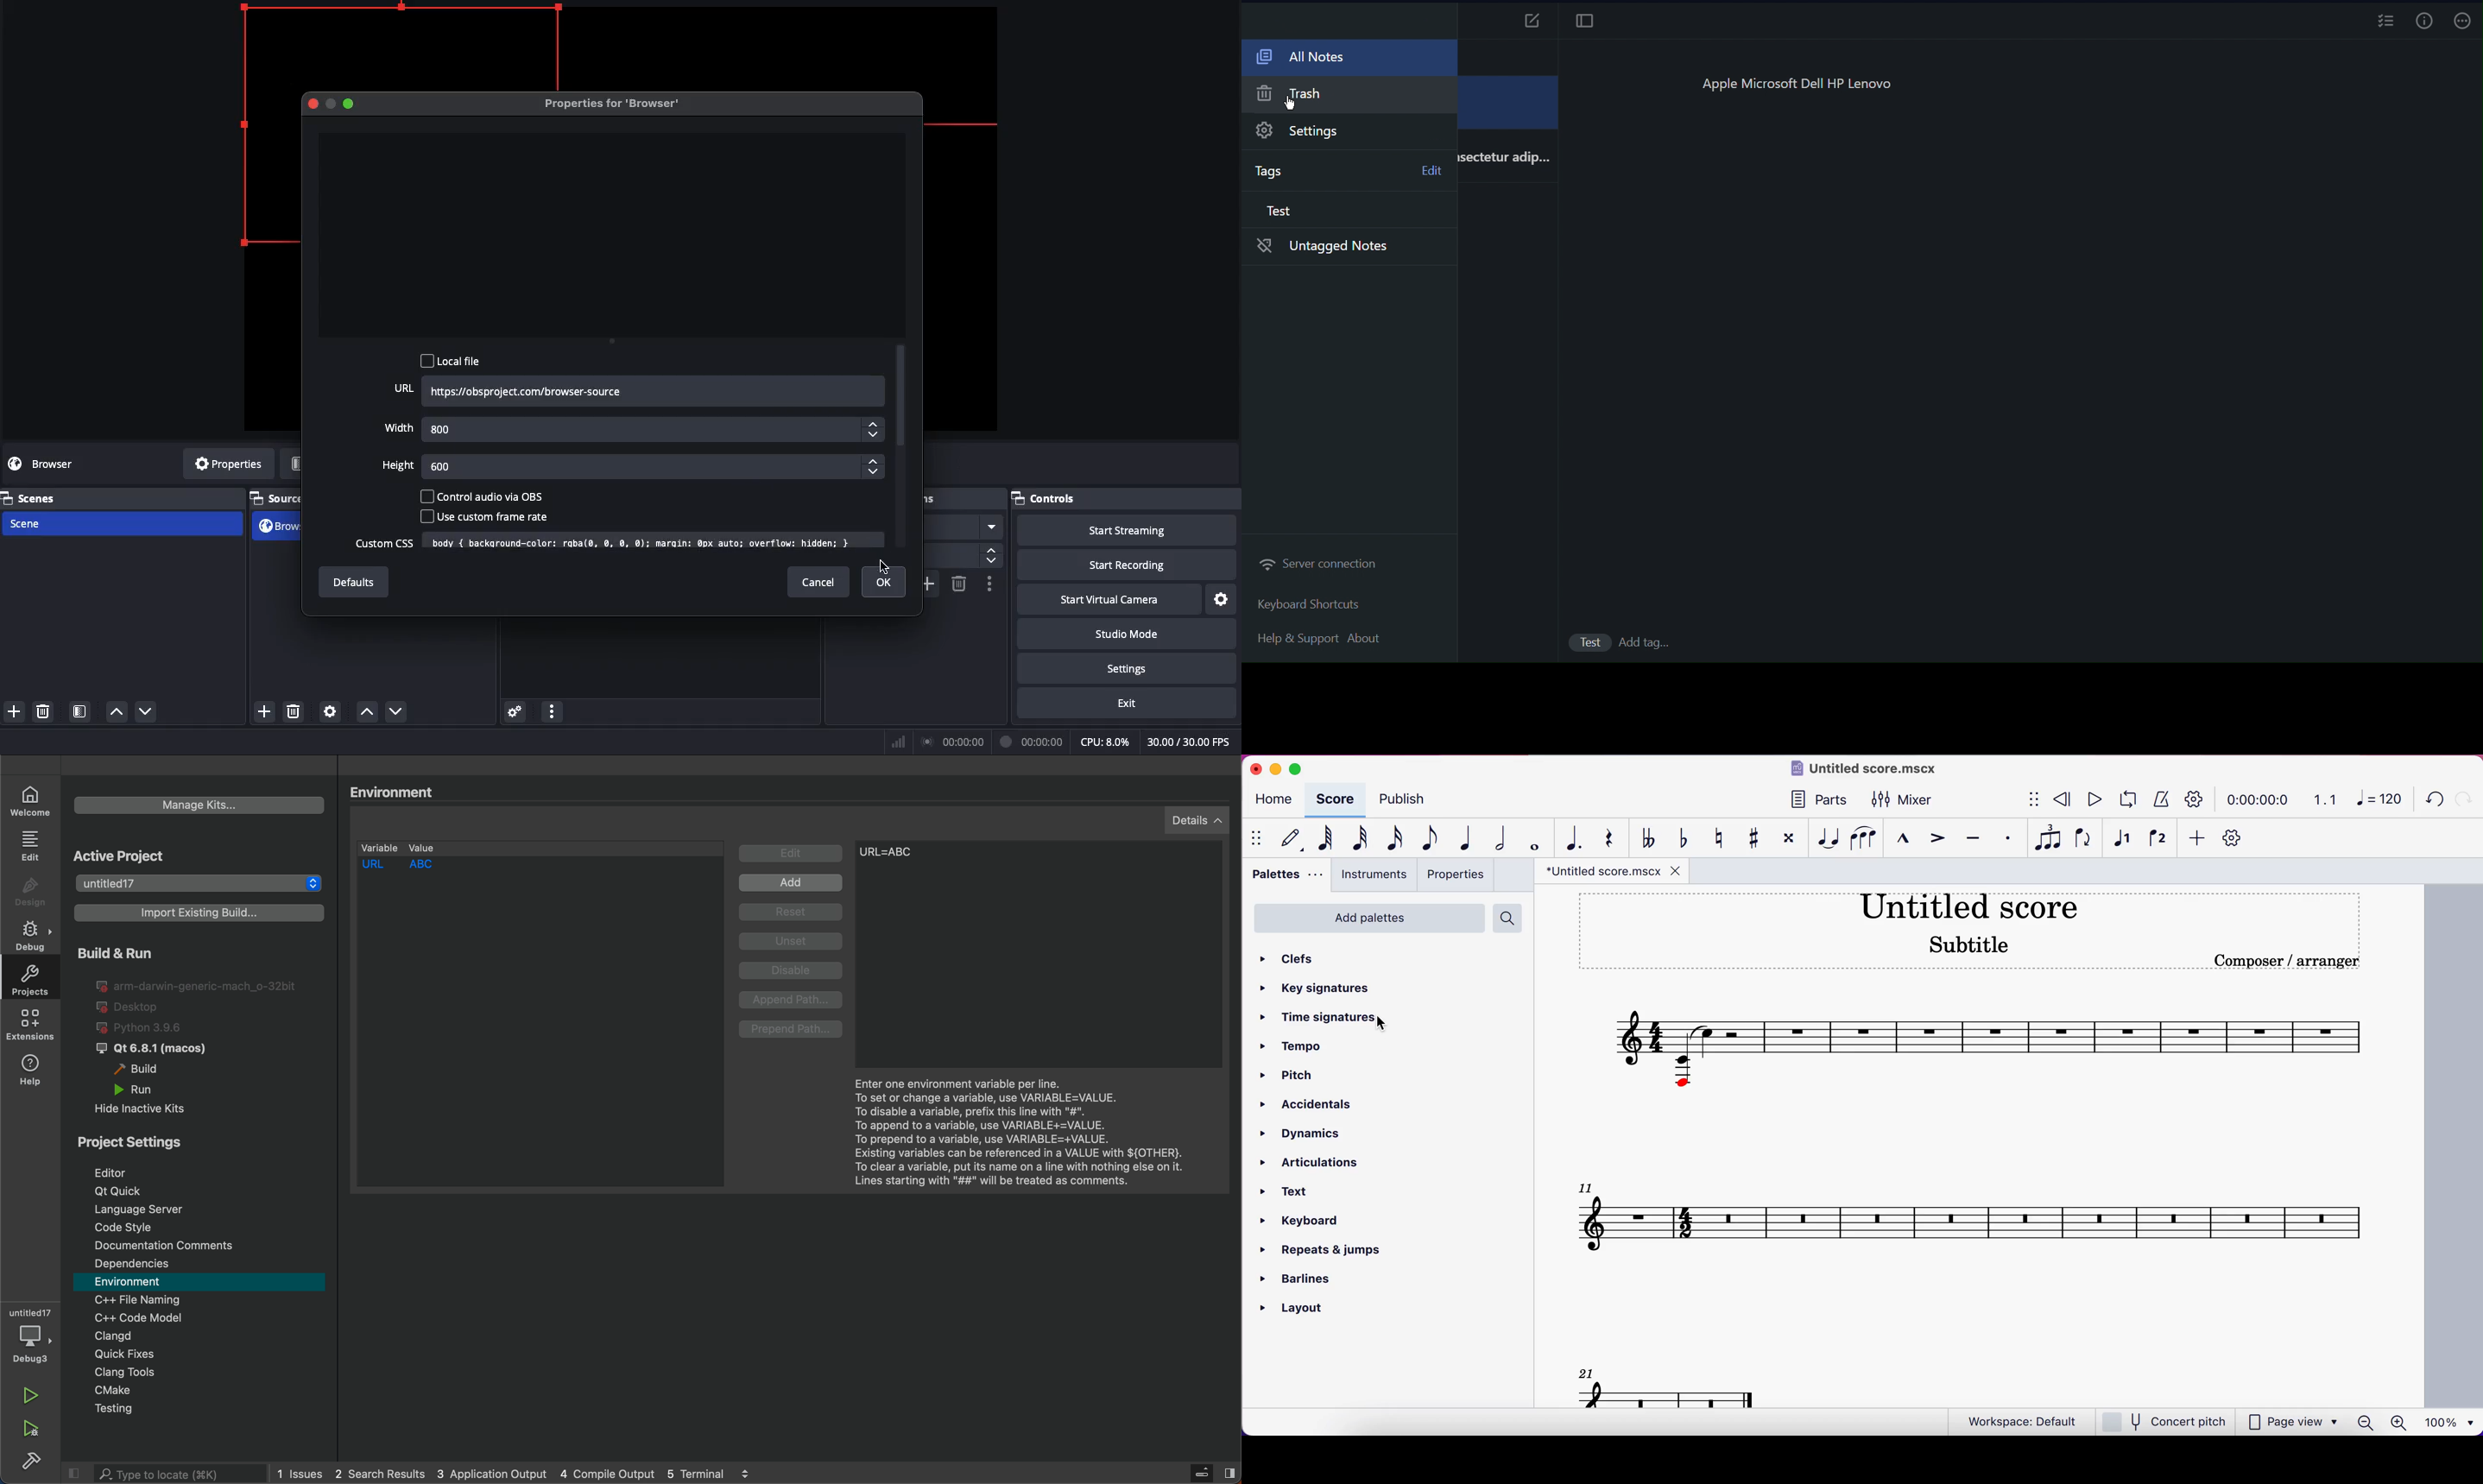 The width and height of the screenshot is (2492, 1484). Describe the element at coordinates (33, 893) in the screenshot. I see `design` at that location.